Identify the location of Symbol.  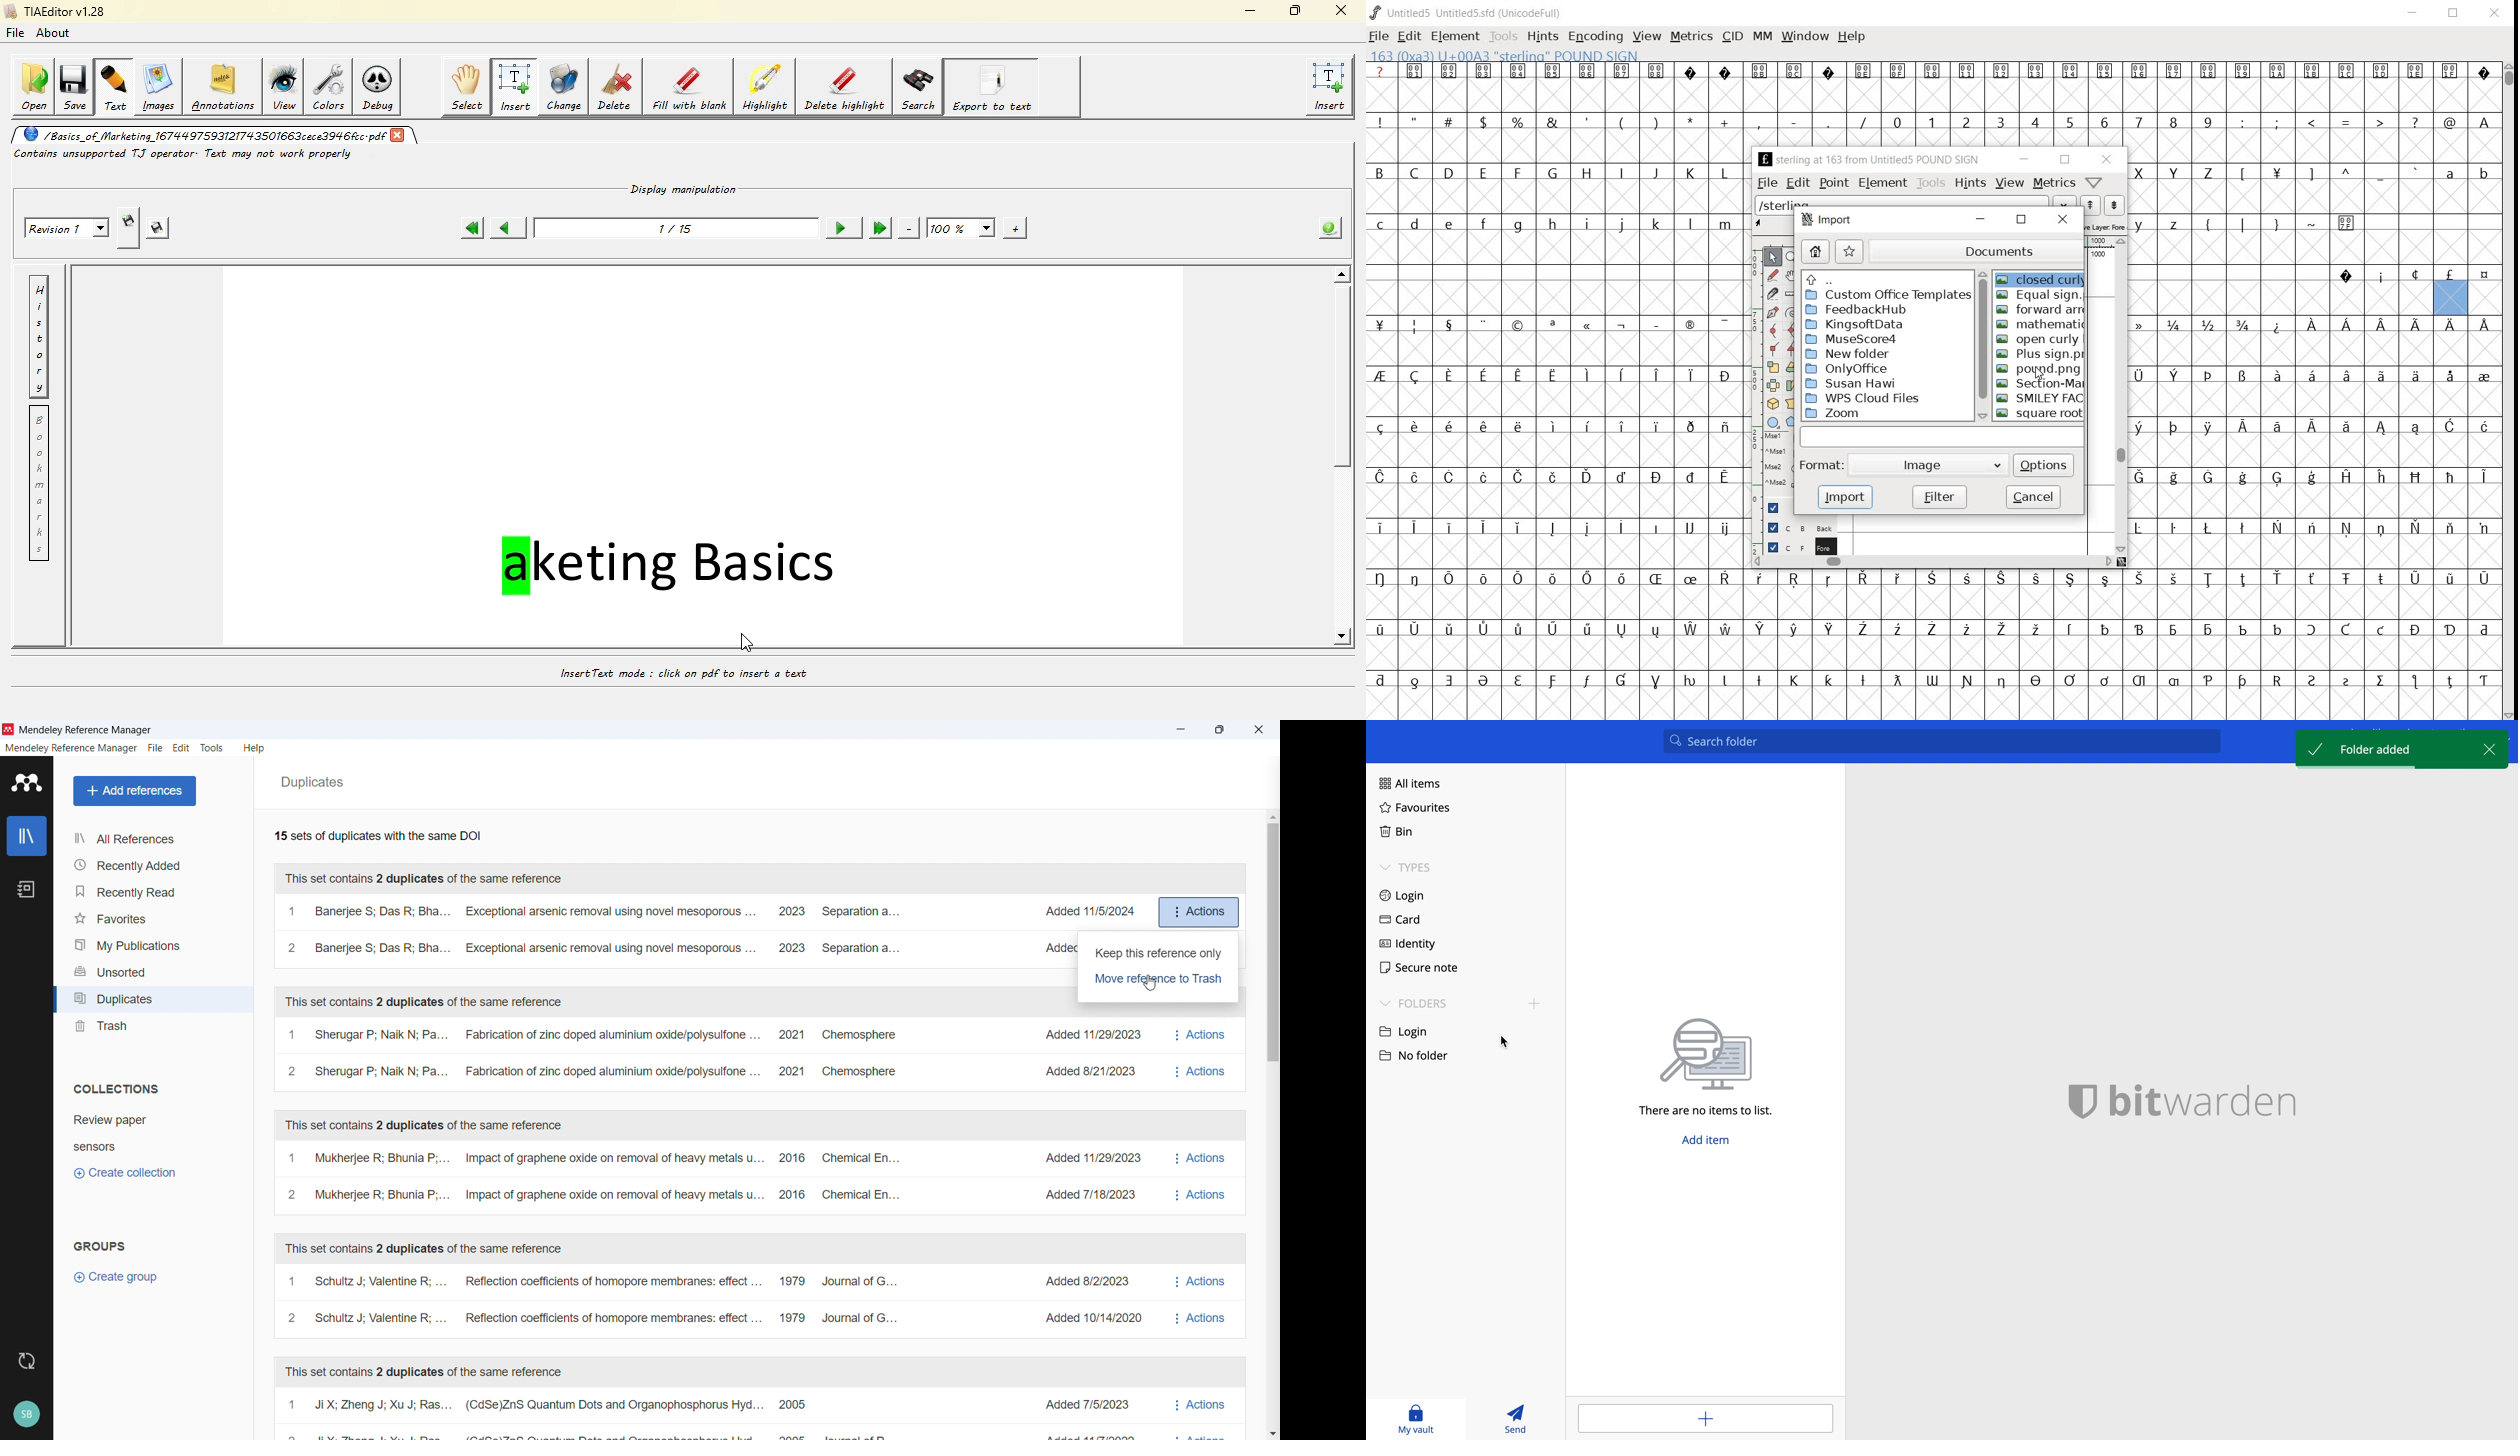
(1449, 680).